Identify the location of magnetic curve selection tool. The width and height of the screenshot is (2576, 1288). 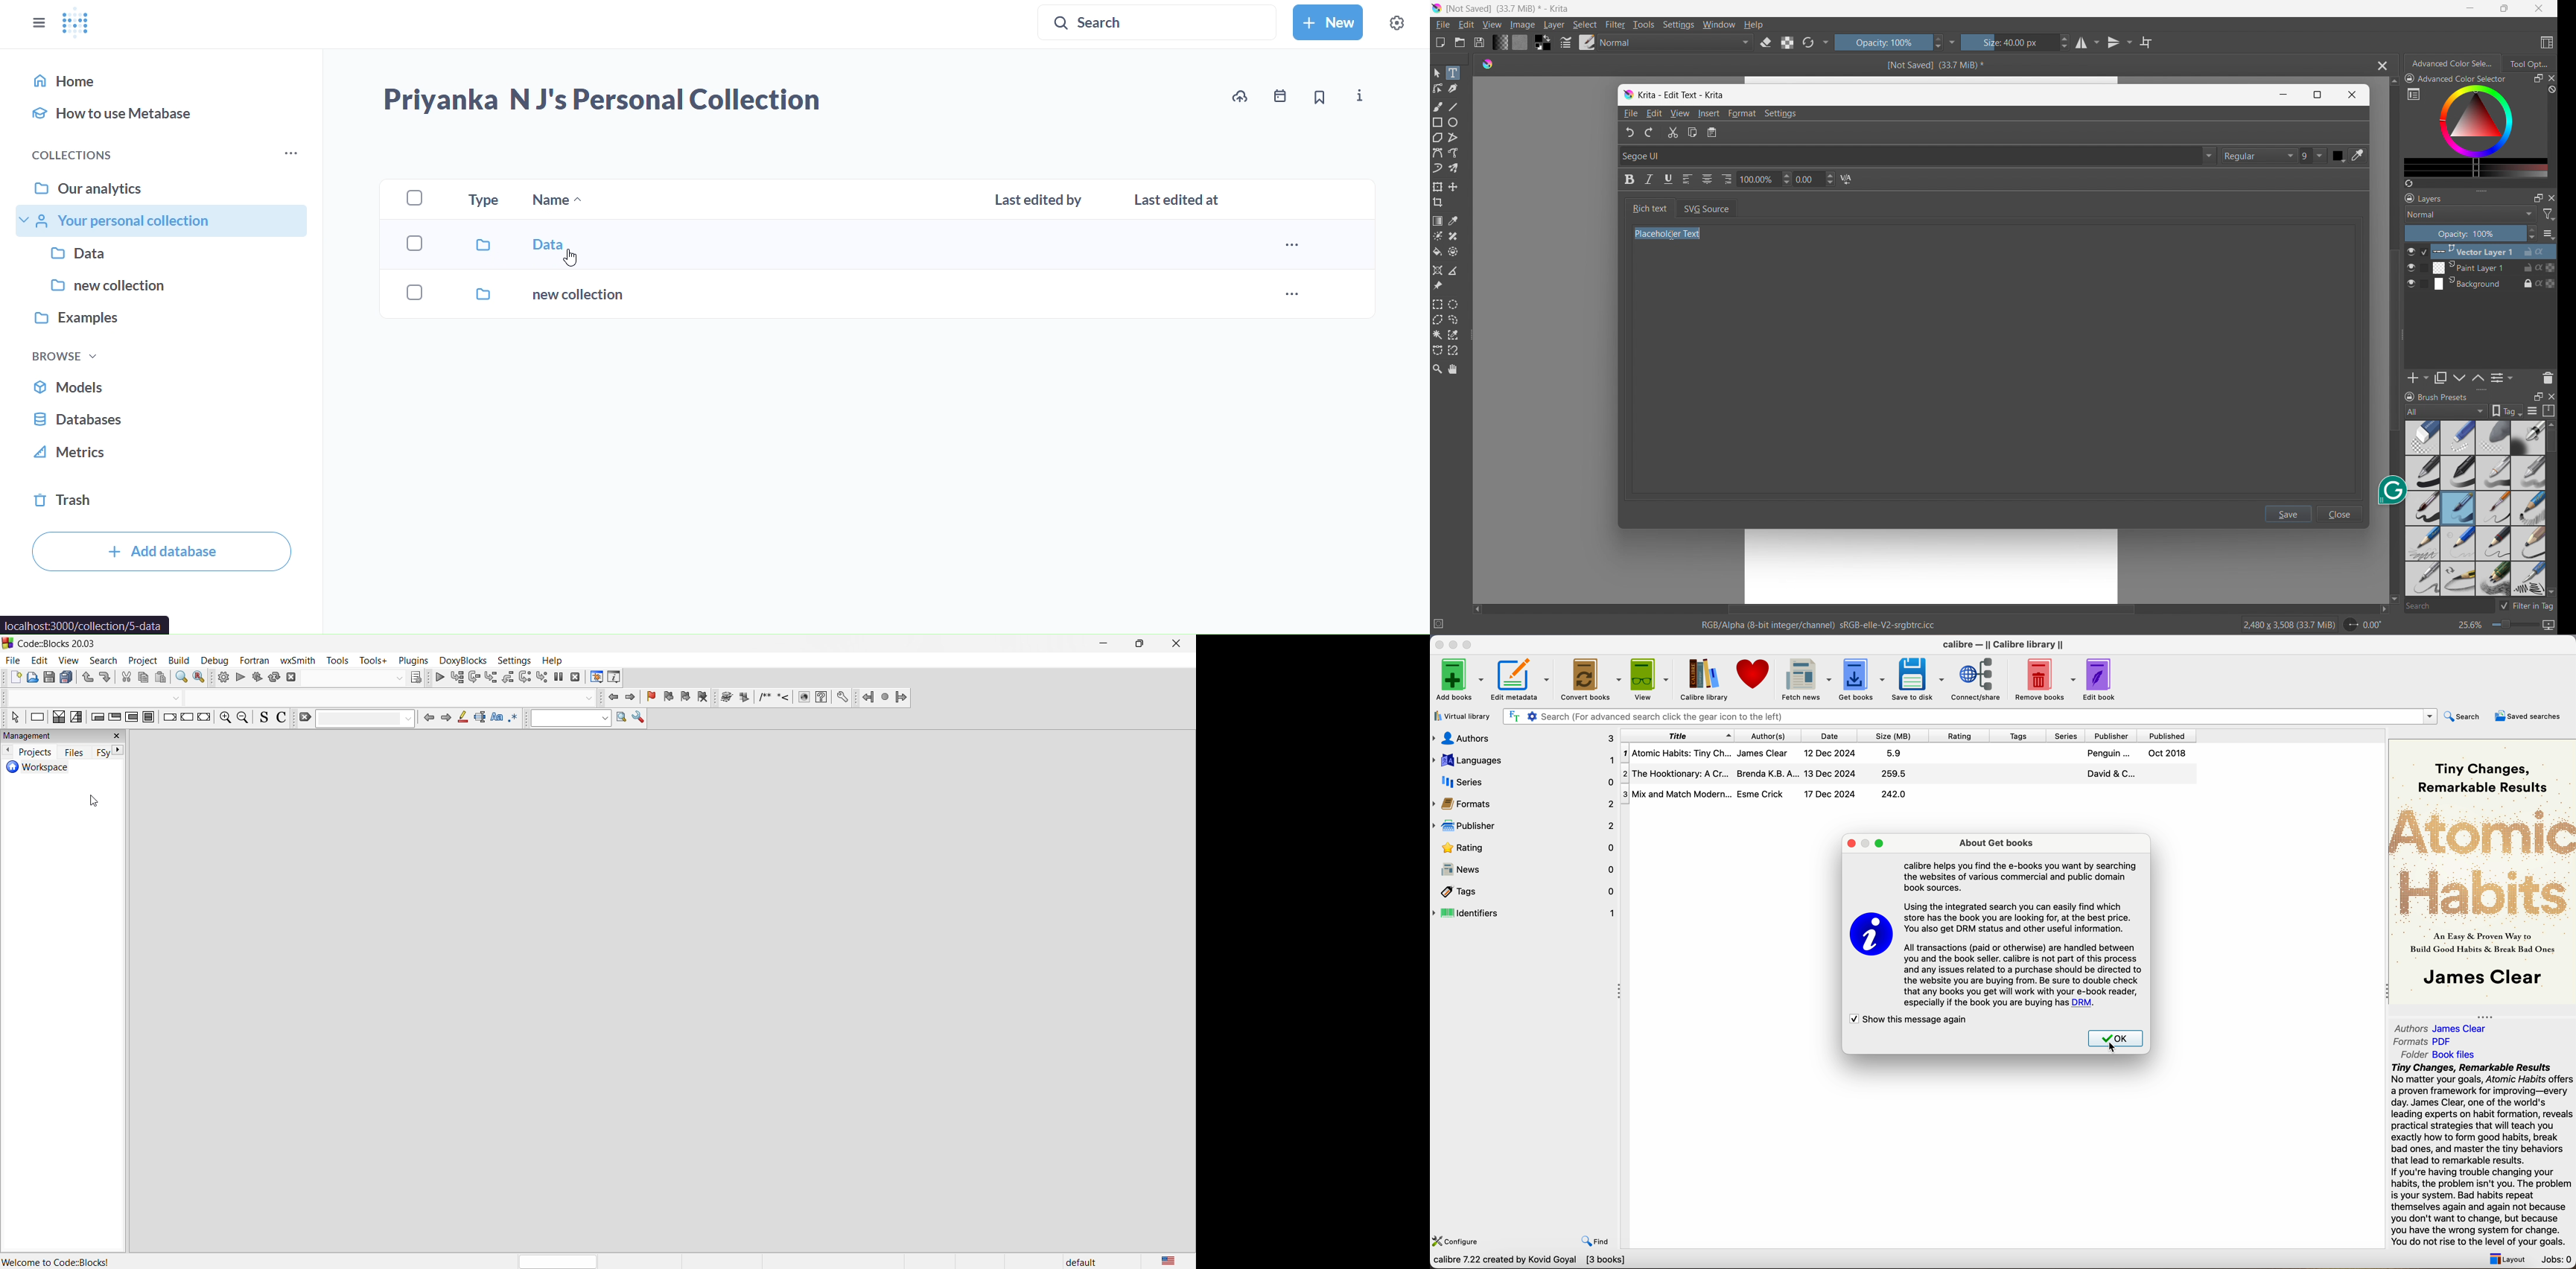
(1453, 351).